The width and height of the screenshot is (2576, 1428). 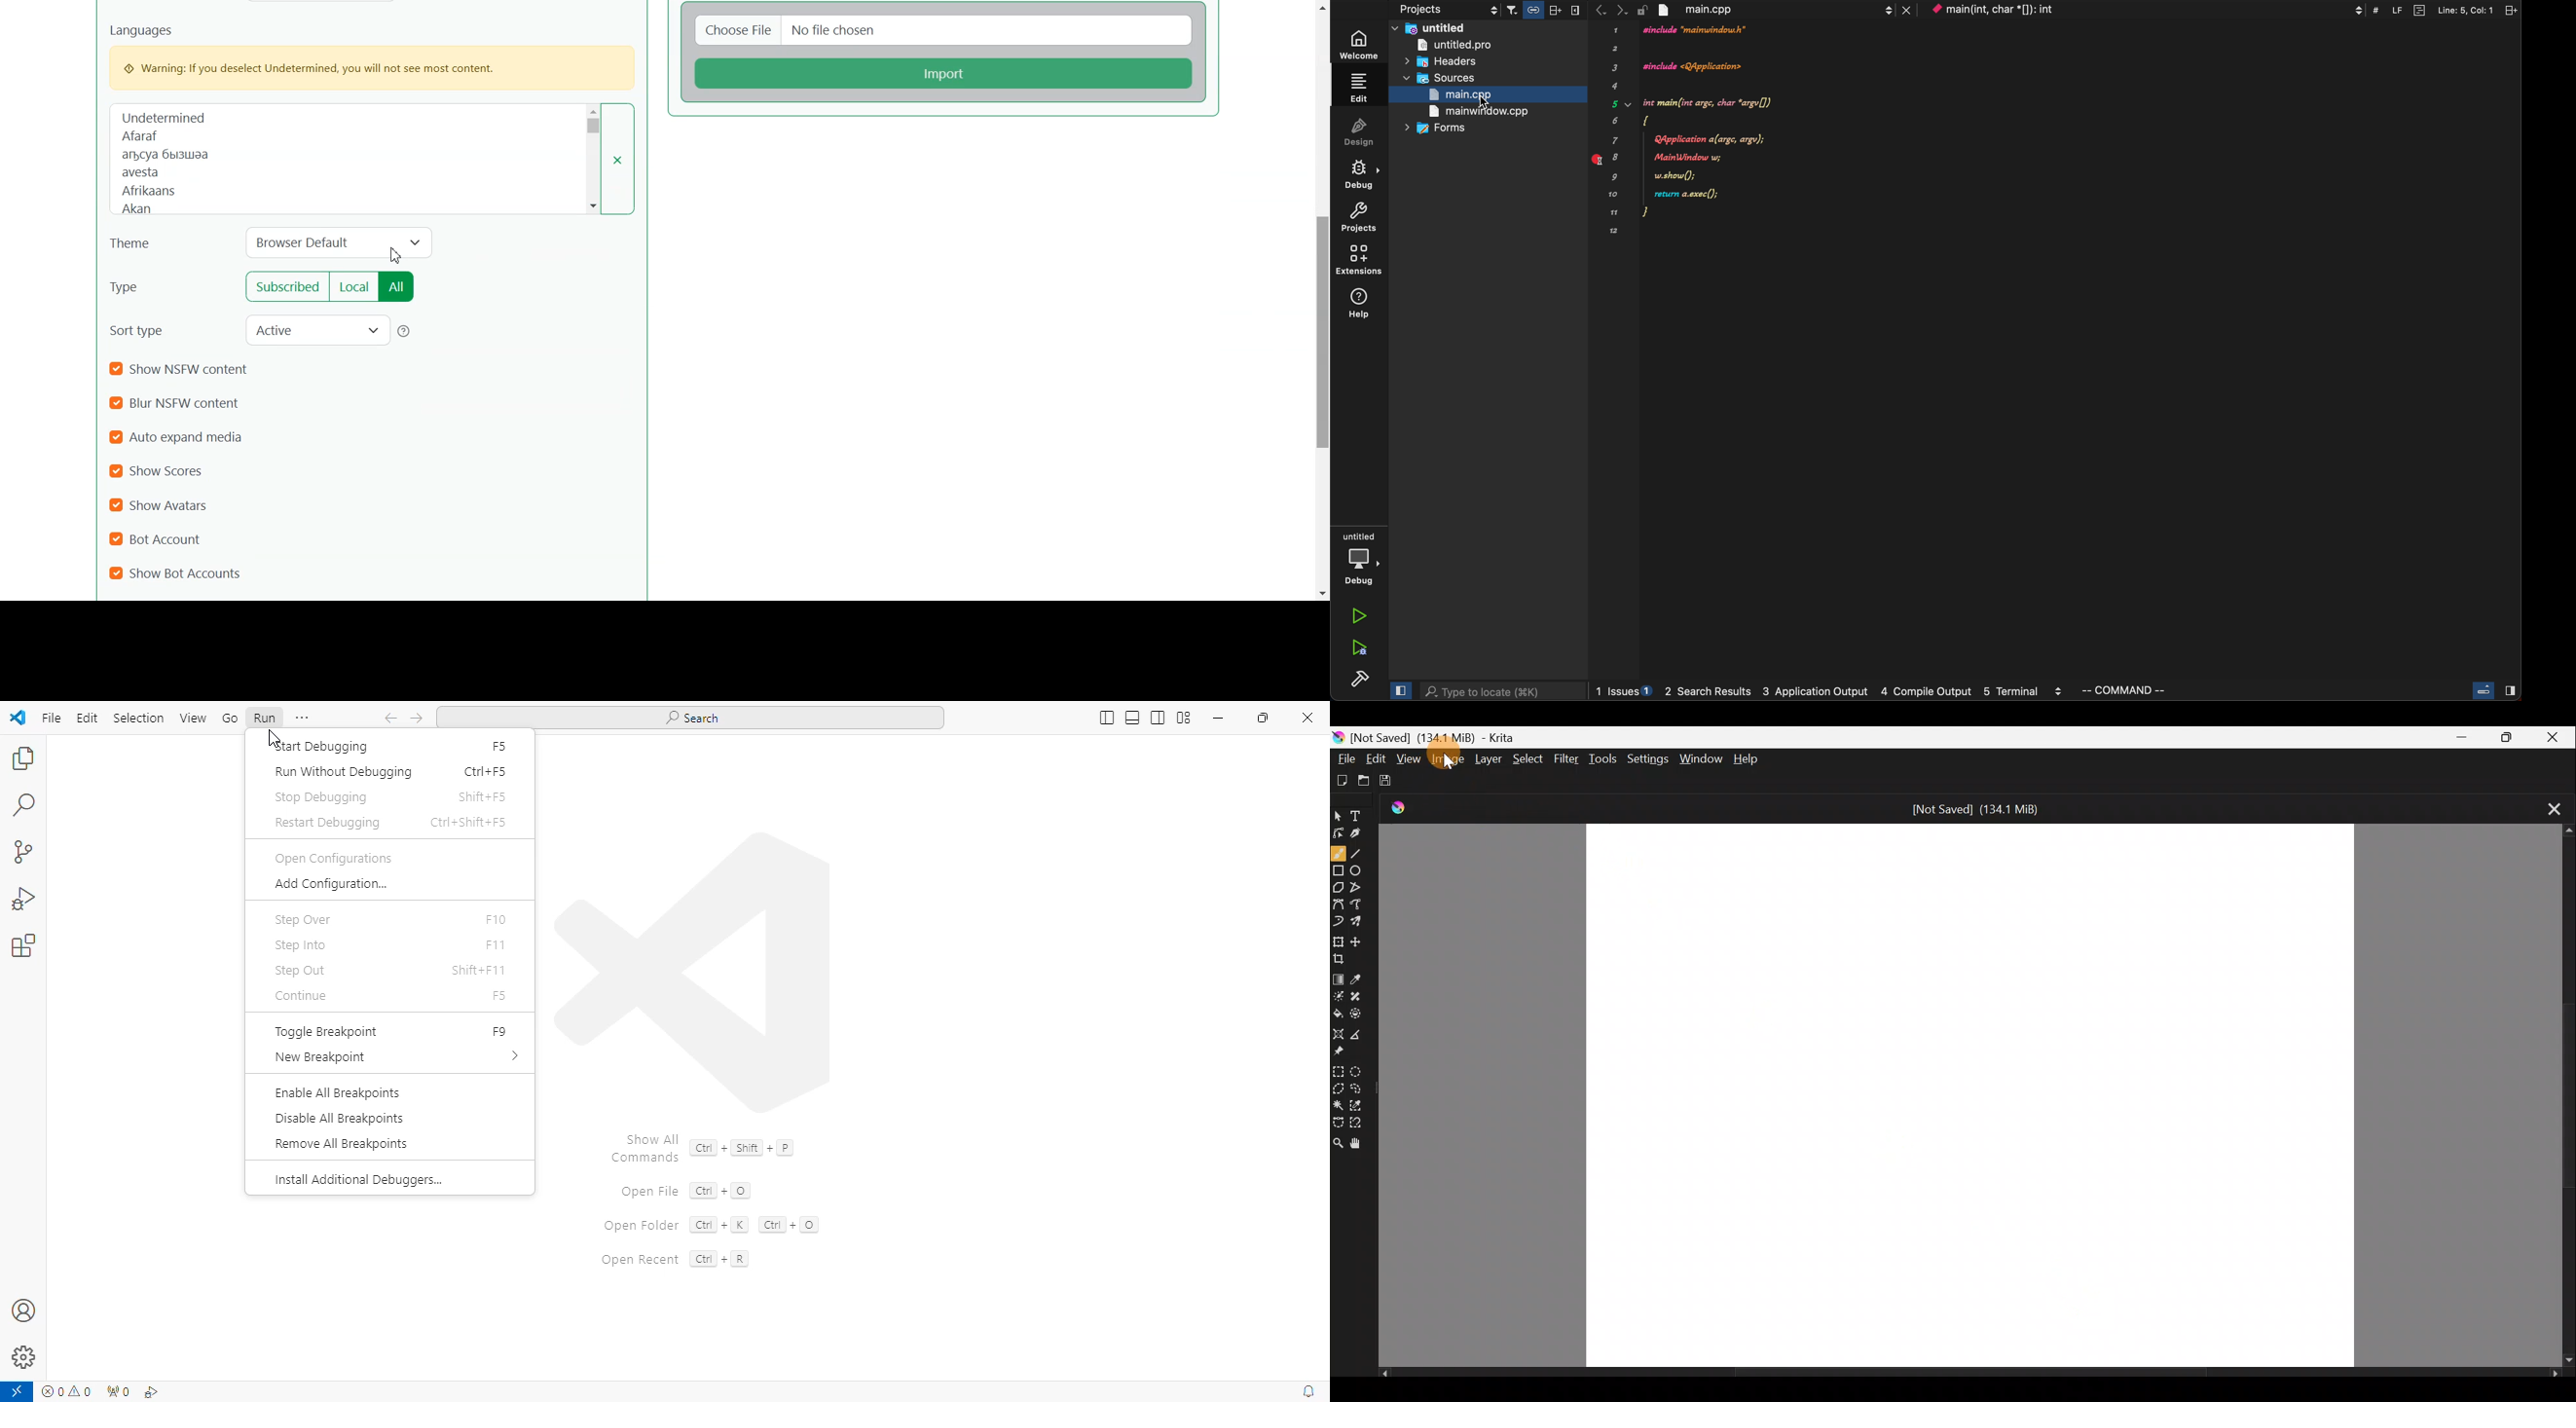 What do you see at coordinates (1358, 1144) in the screenshot?
I see `Pan tool` at bounding box center [1358, 1144].